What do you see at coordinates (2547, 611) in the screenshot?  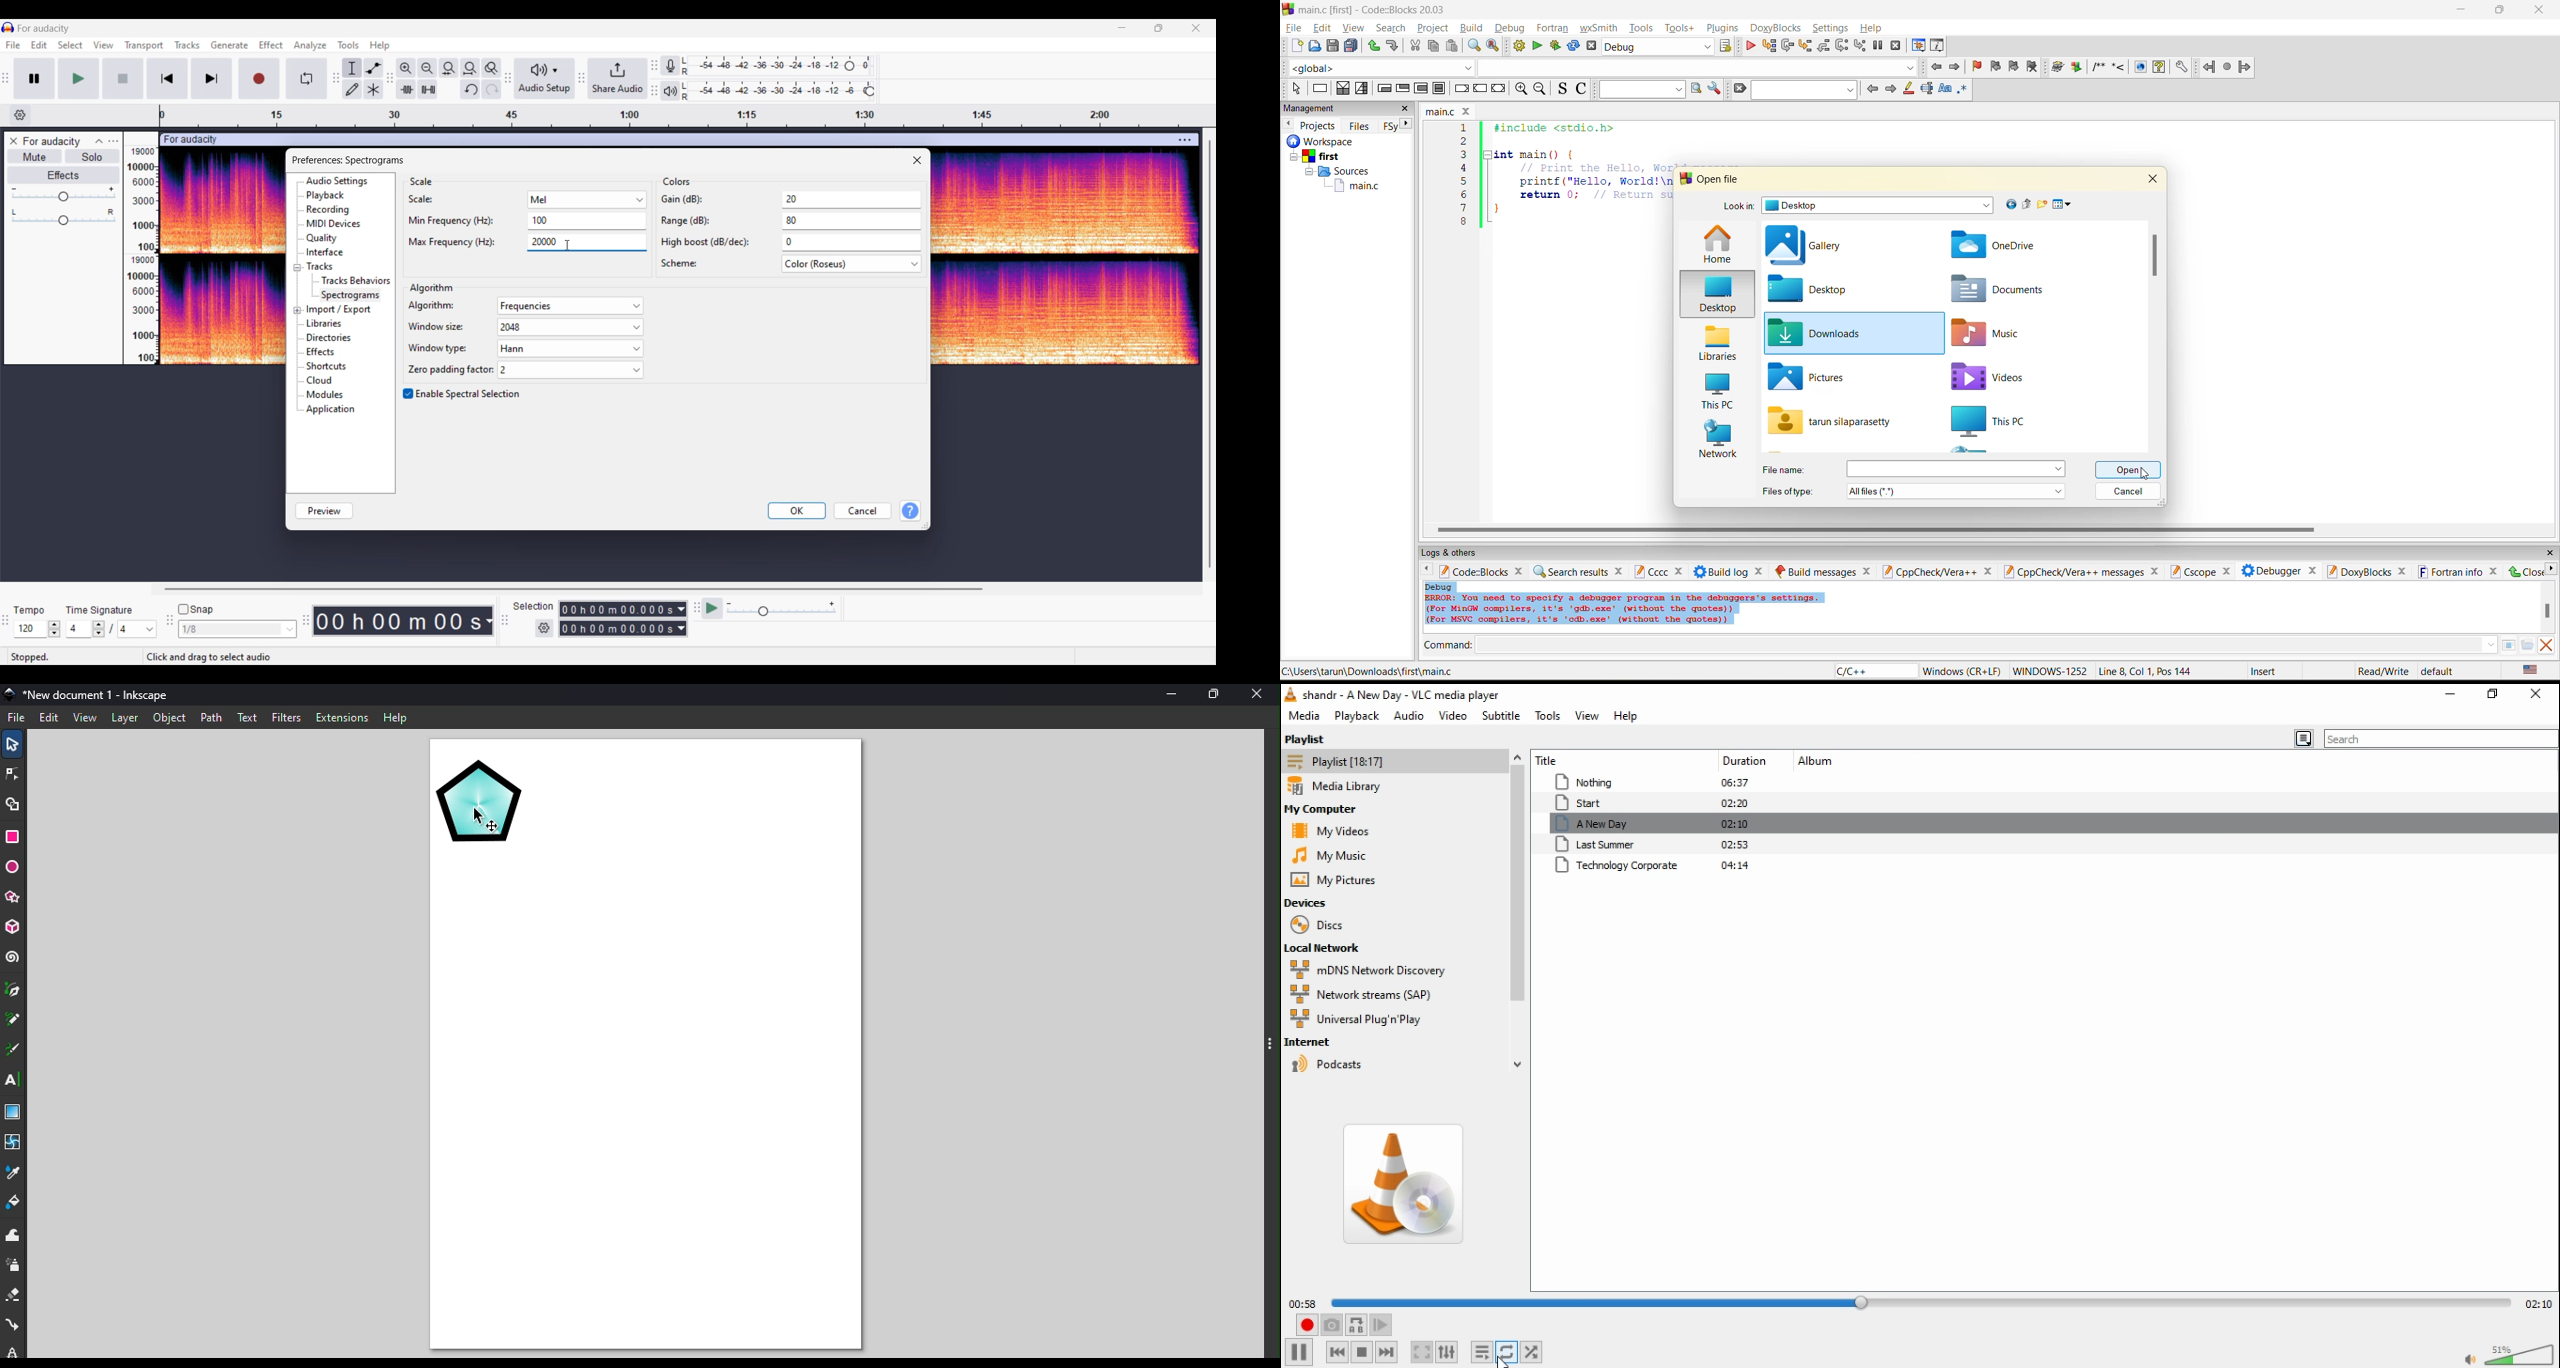 I see `vertical scroll bar` at bounding box center [2547, 611].